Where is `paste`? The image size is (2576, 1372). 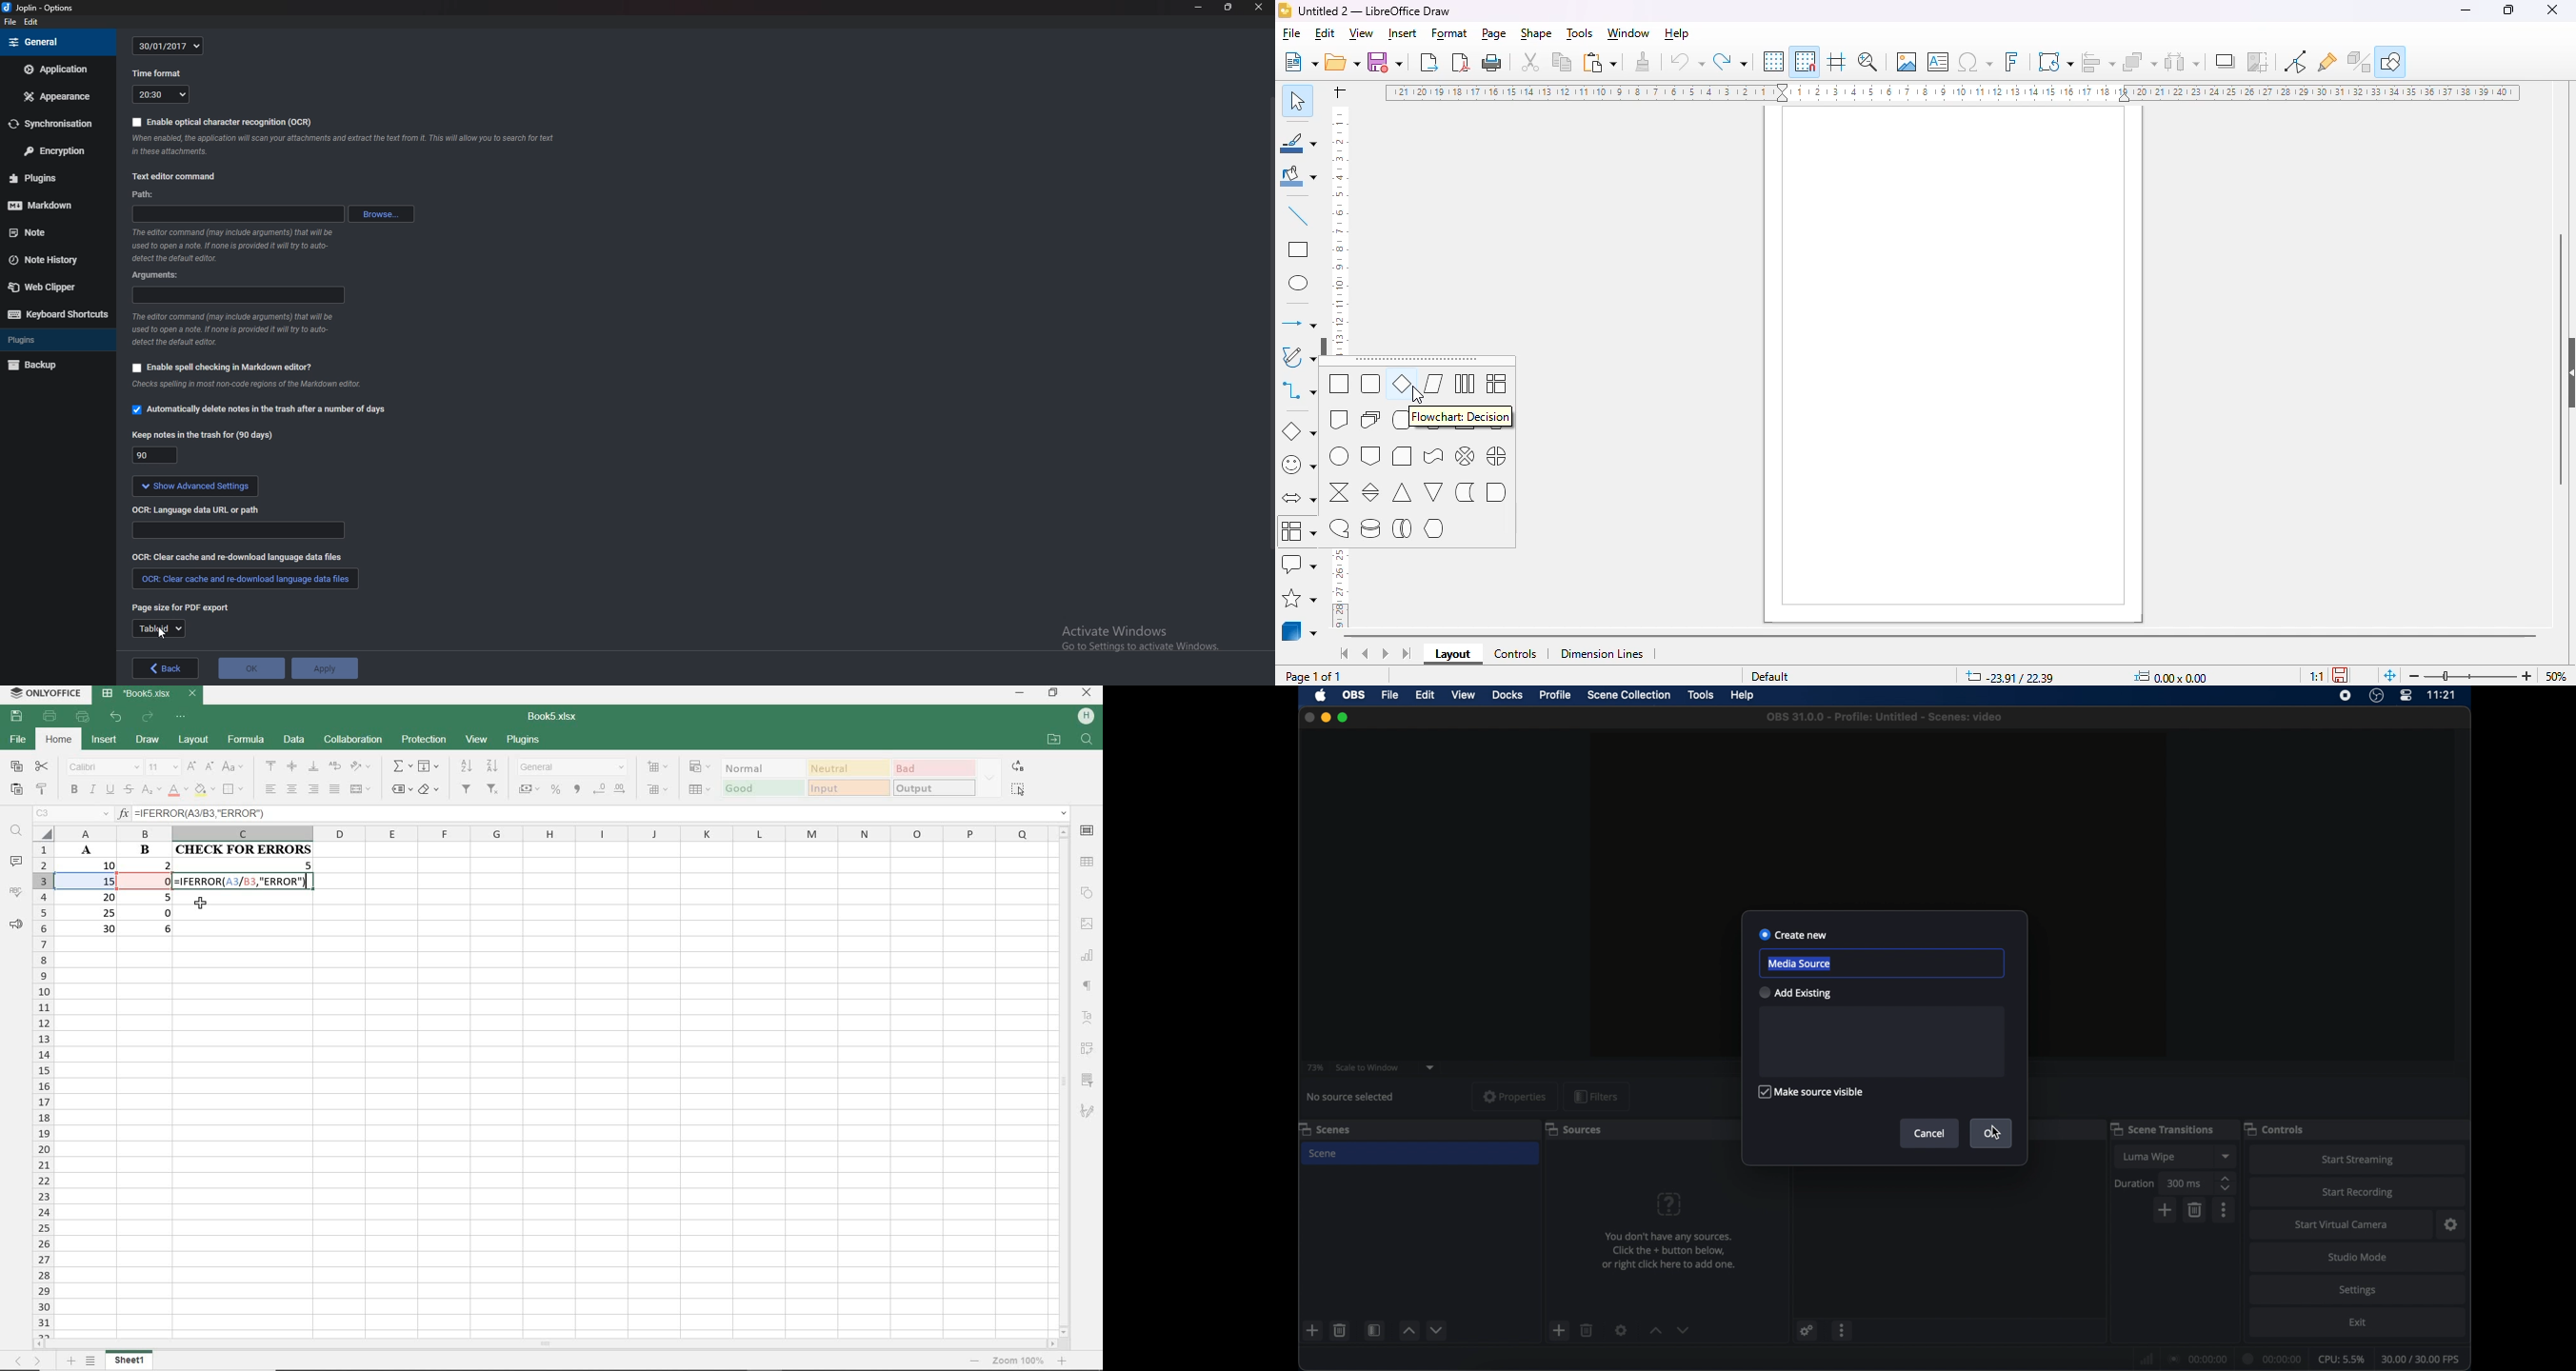 paste is located at coordinates (1600, 62).